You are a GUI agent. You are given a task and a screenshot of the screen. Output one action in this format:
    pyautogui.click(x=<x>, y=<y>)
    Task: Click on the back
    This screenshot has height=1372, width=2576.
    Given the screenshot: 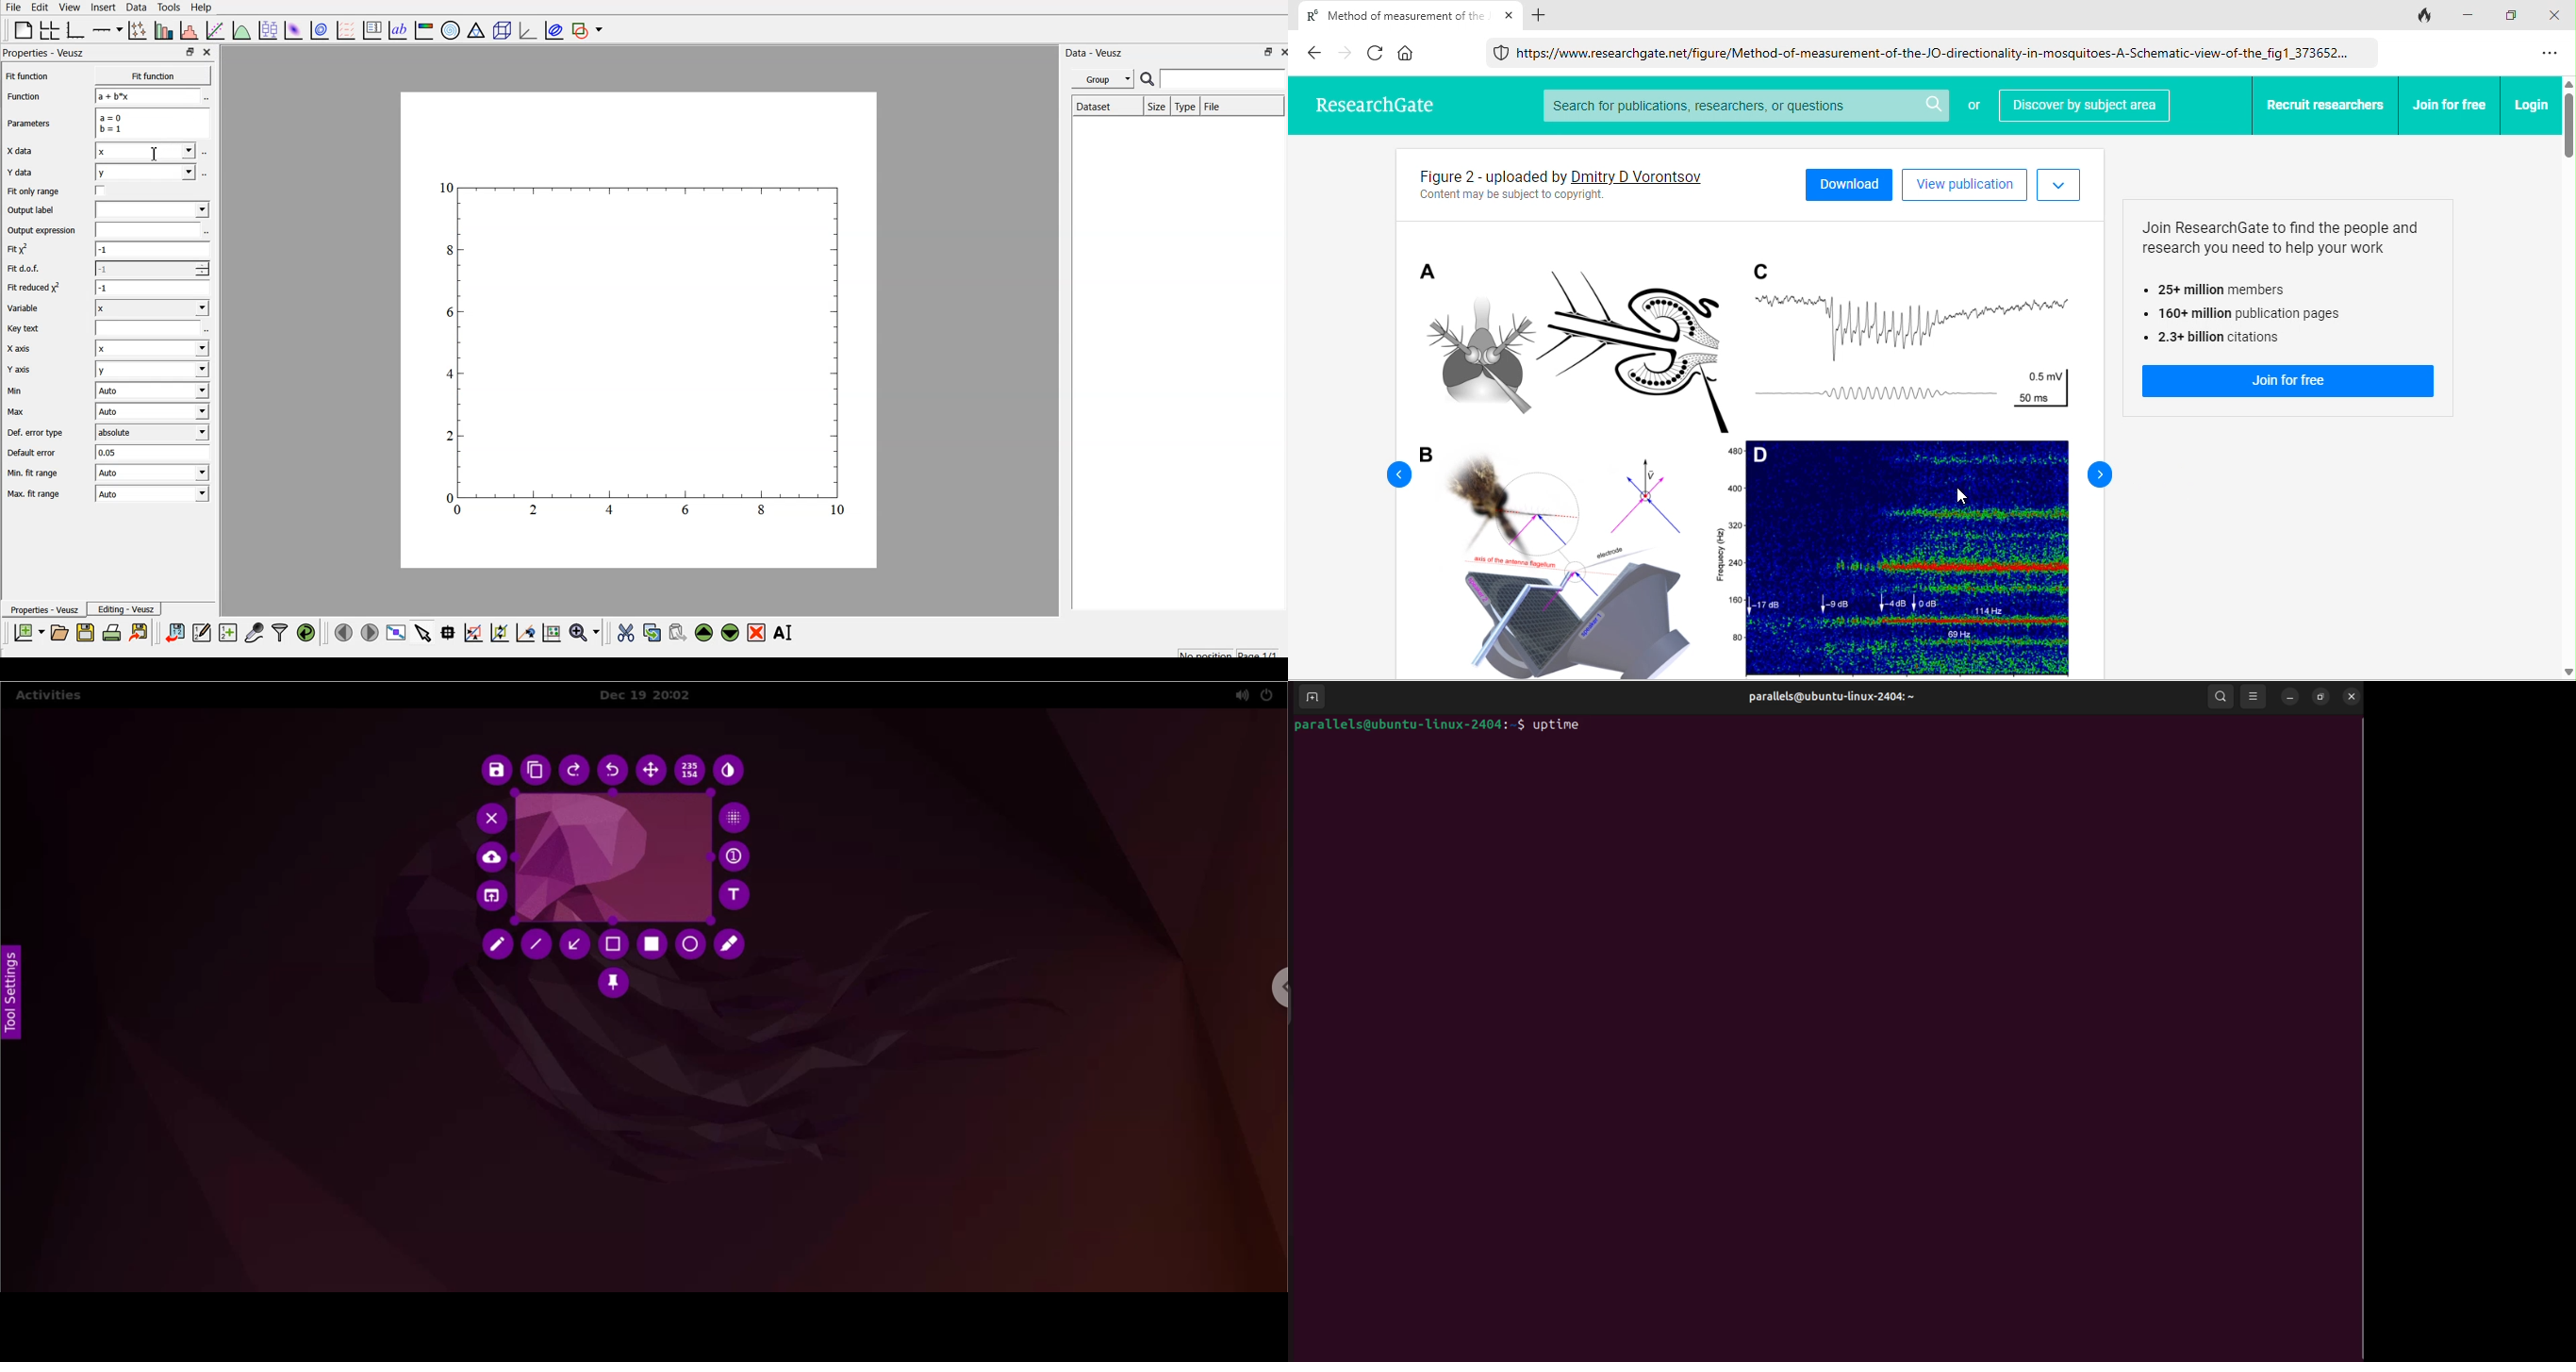 What is the action you would take?
    pyautogui.click(x=1390, y=473)
    